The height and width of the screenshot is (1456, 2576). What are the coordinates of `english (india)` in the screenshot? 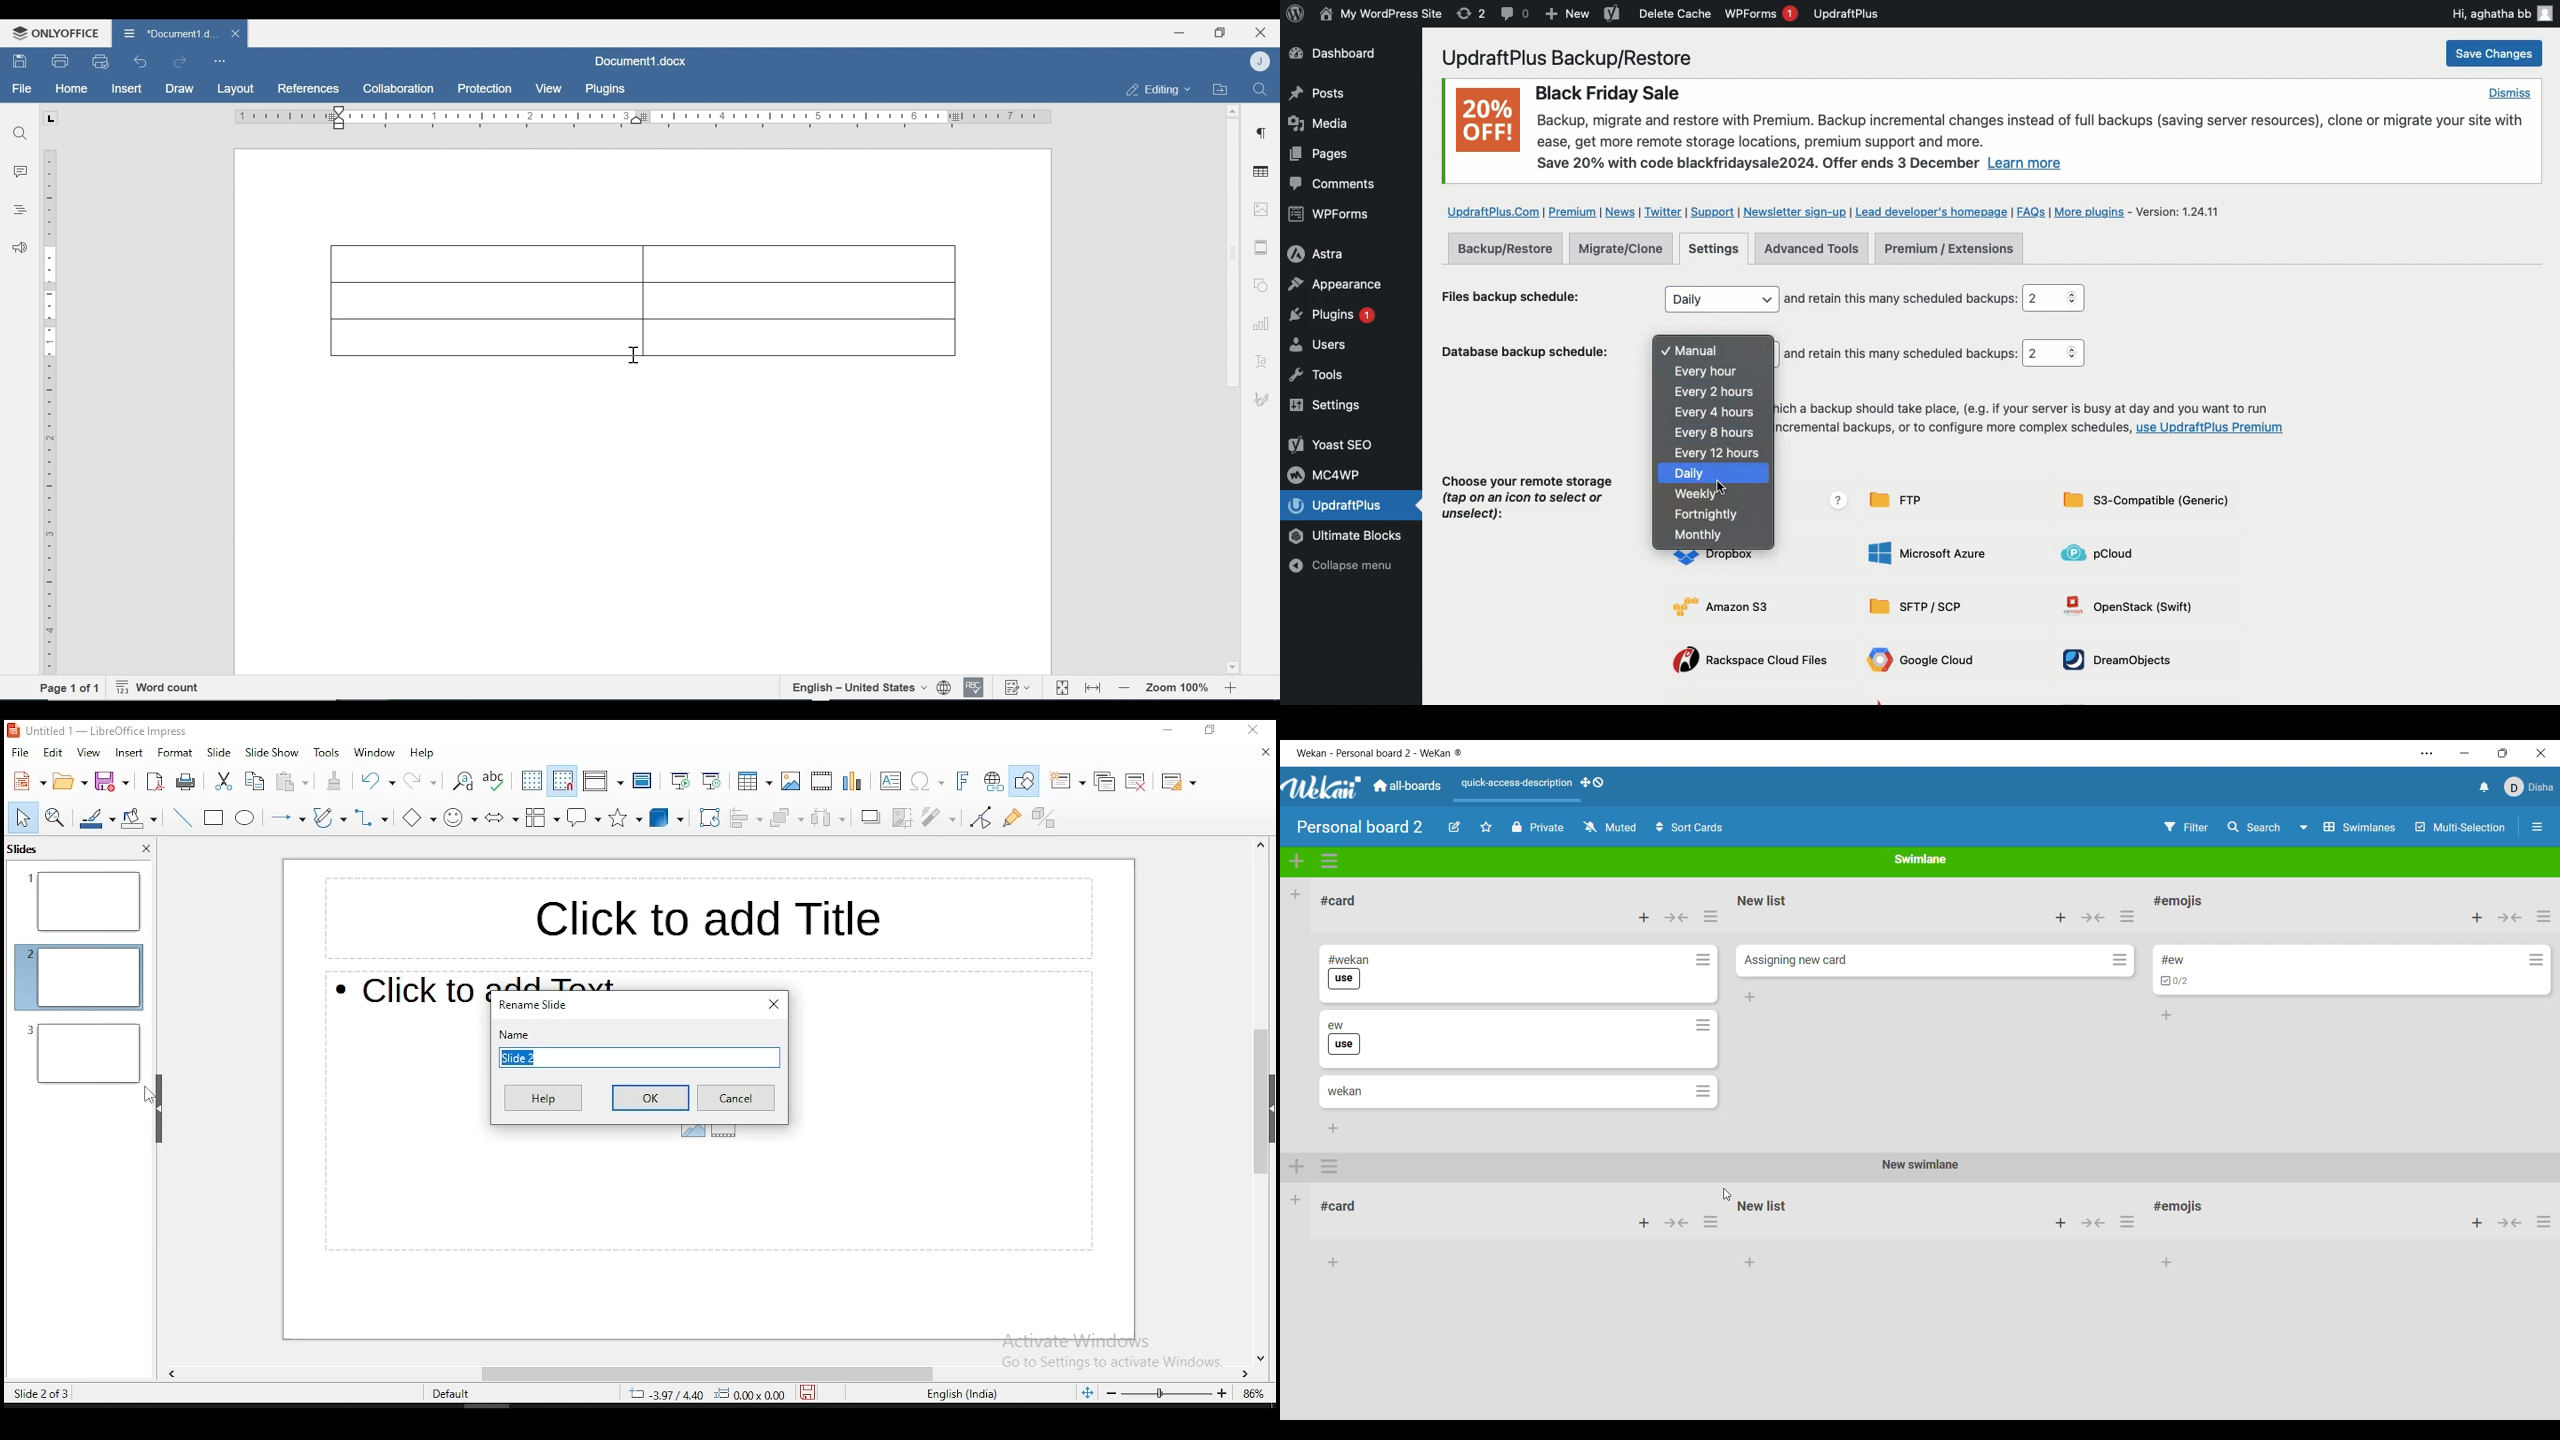 It's located at (963, 1394).